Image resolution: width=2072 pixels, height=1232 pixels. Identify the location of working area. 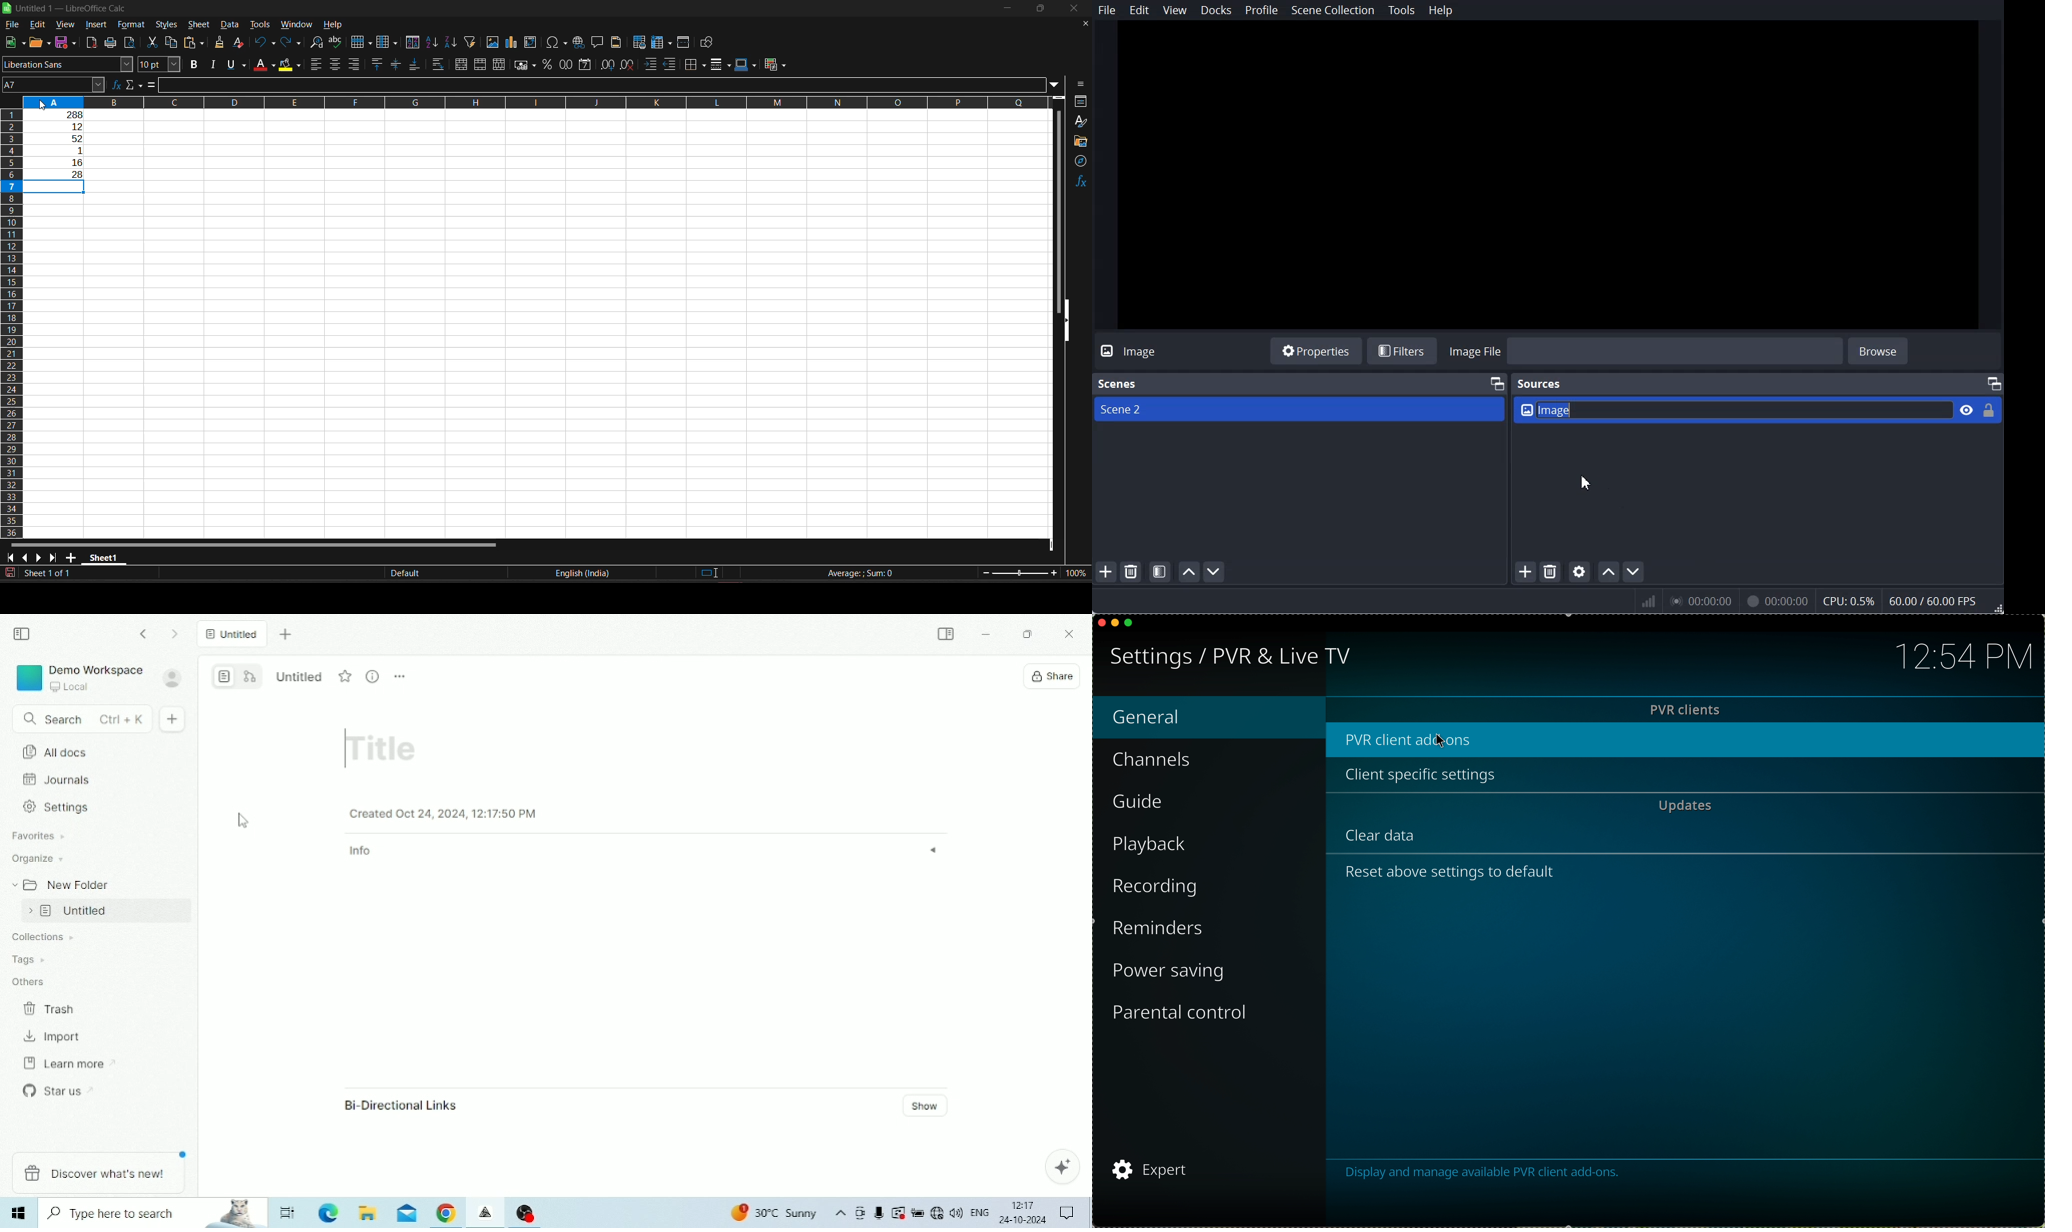
(80, 146).